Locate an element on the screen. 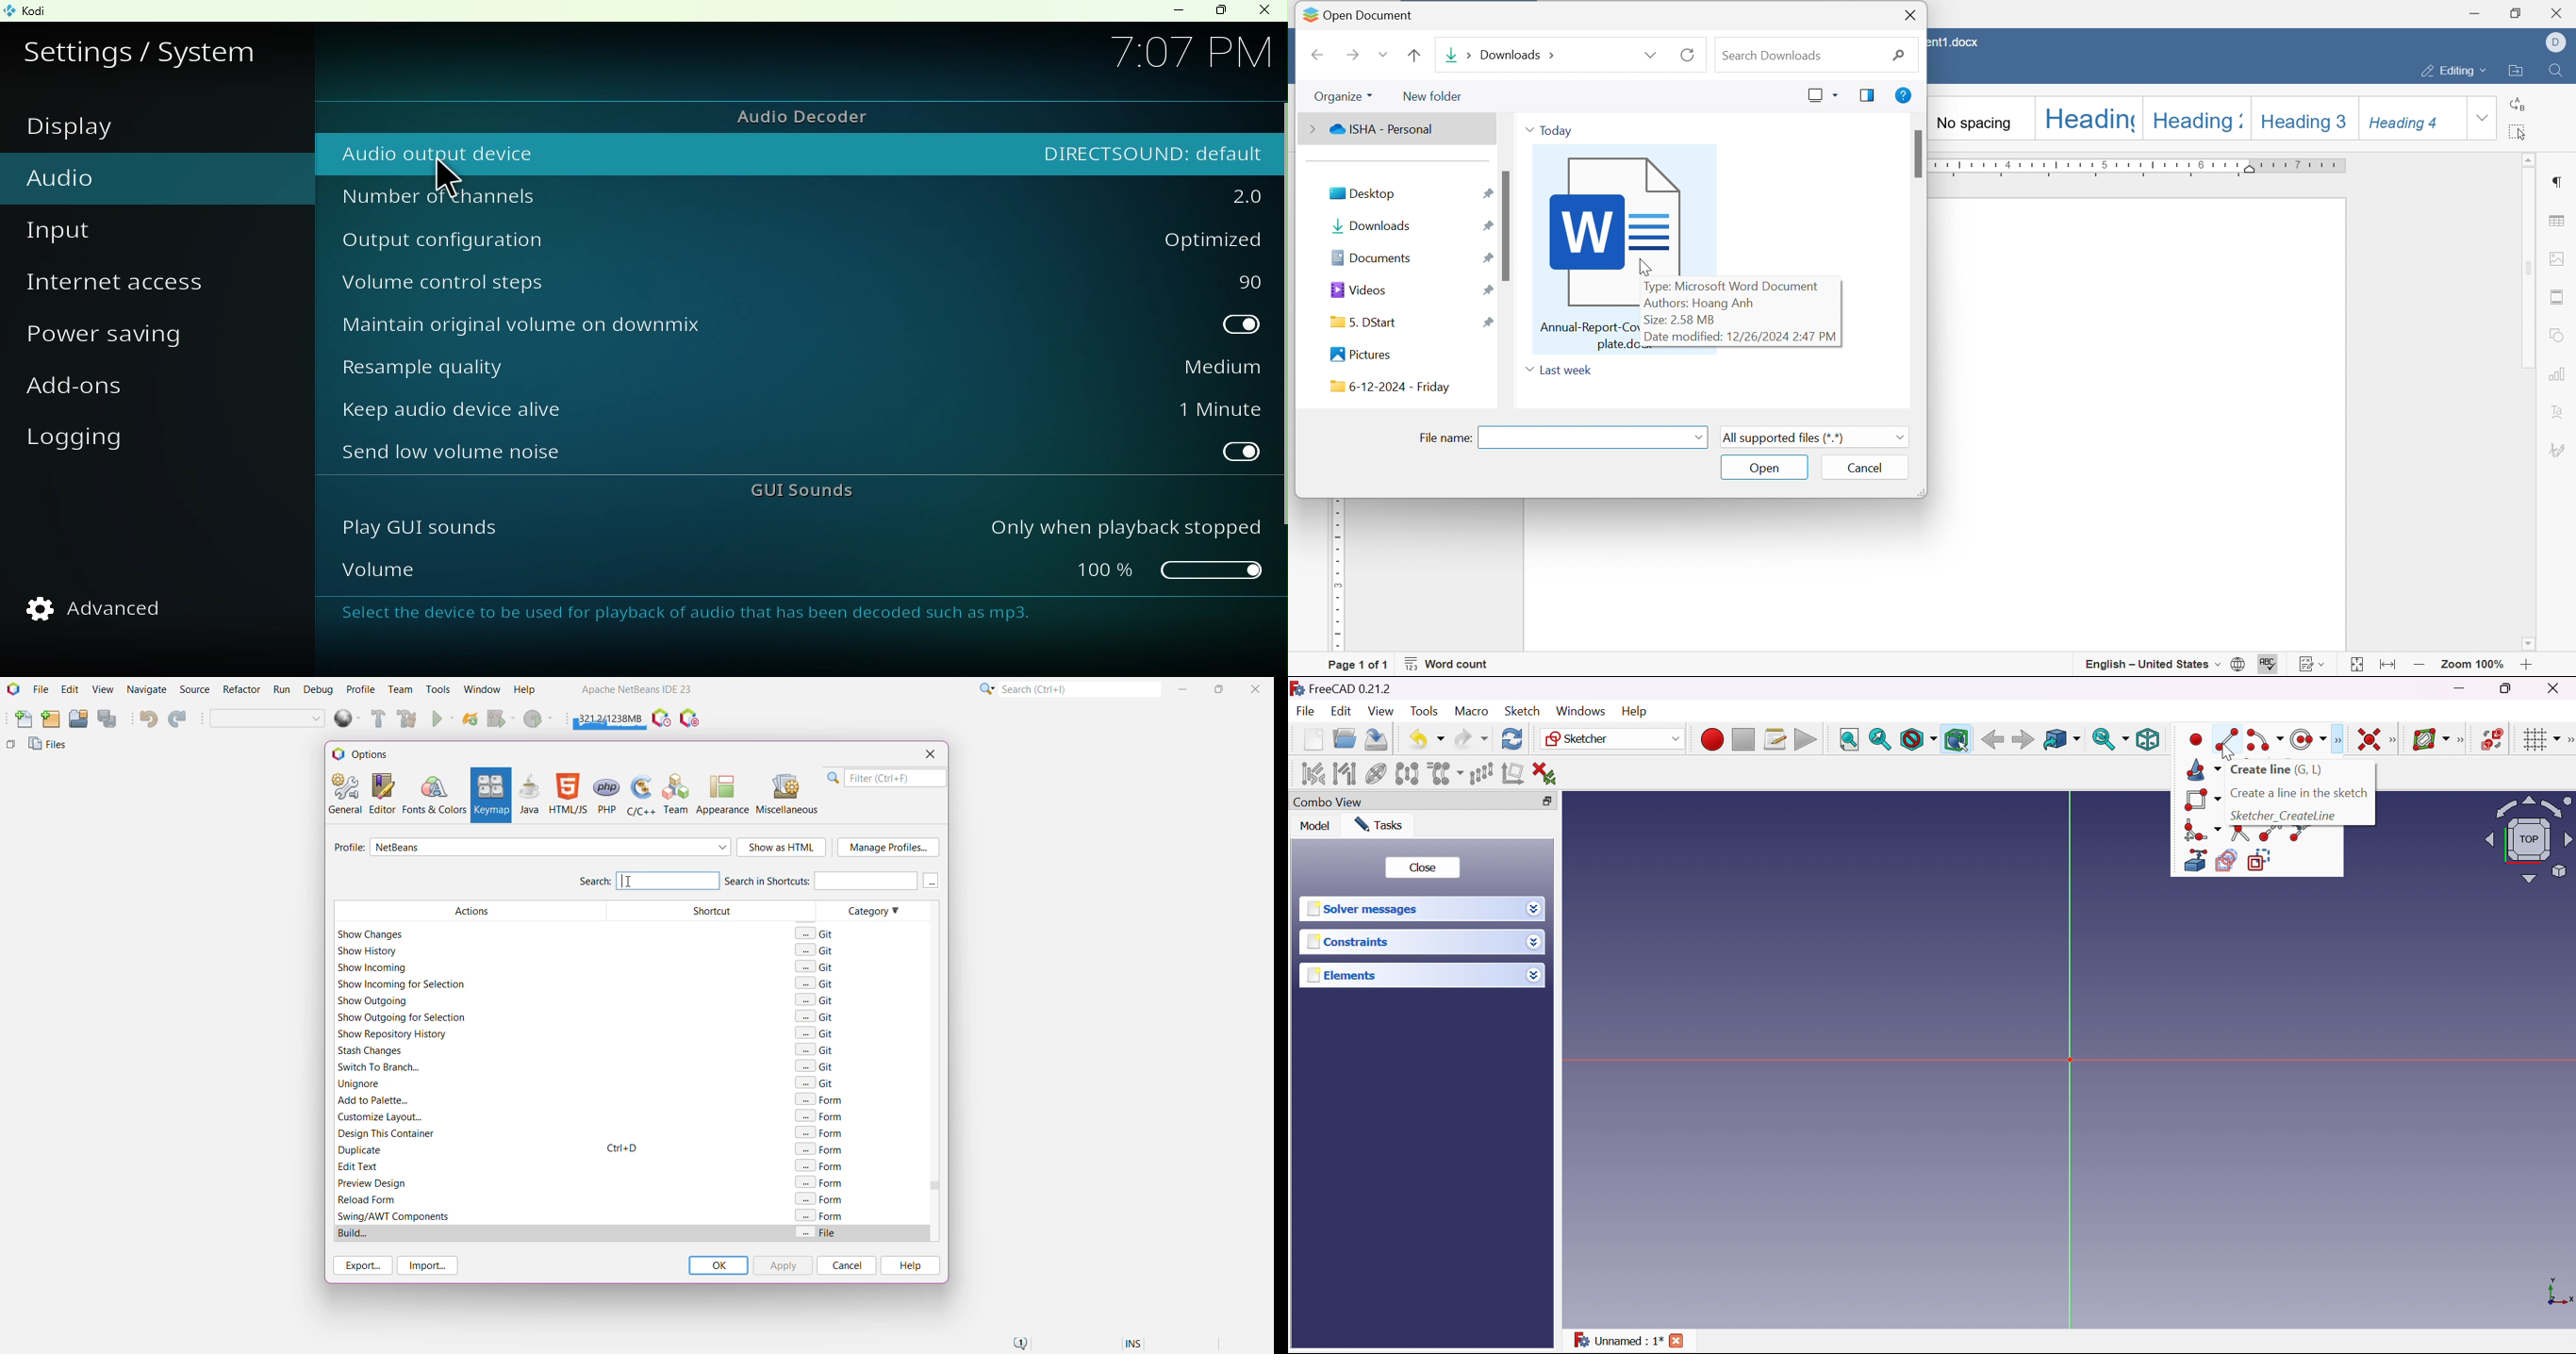 Image resolution: width=2576 pixels, height=1372 pixels. Sketch is located at coordinates (1524, 711).